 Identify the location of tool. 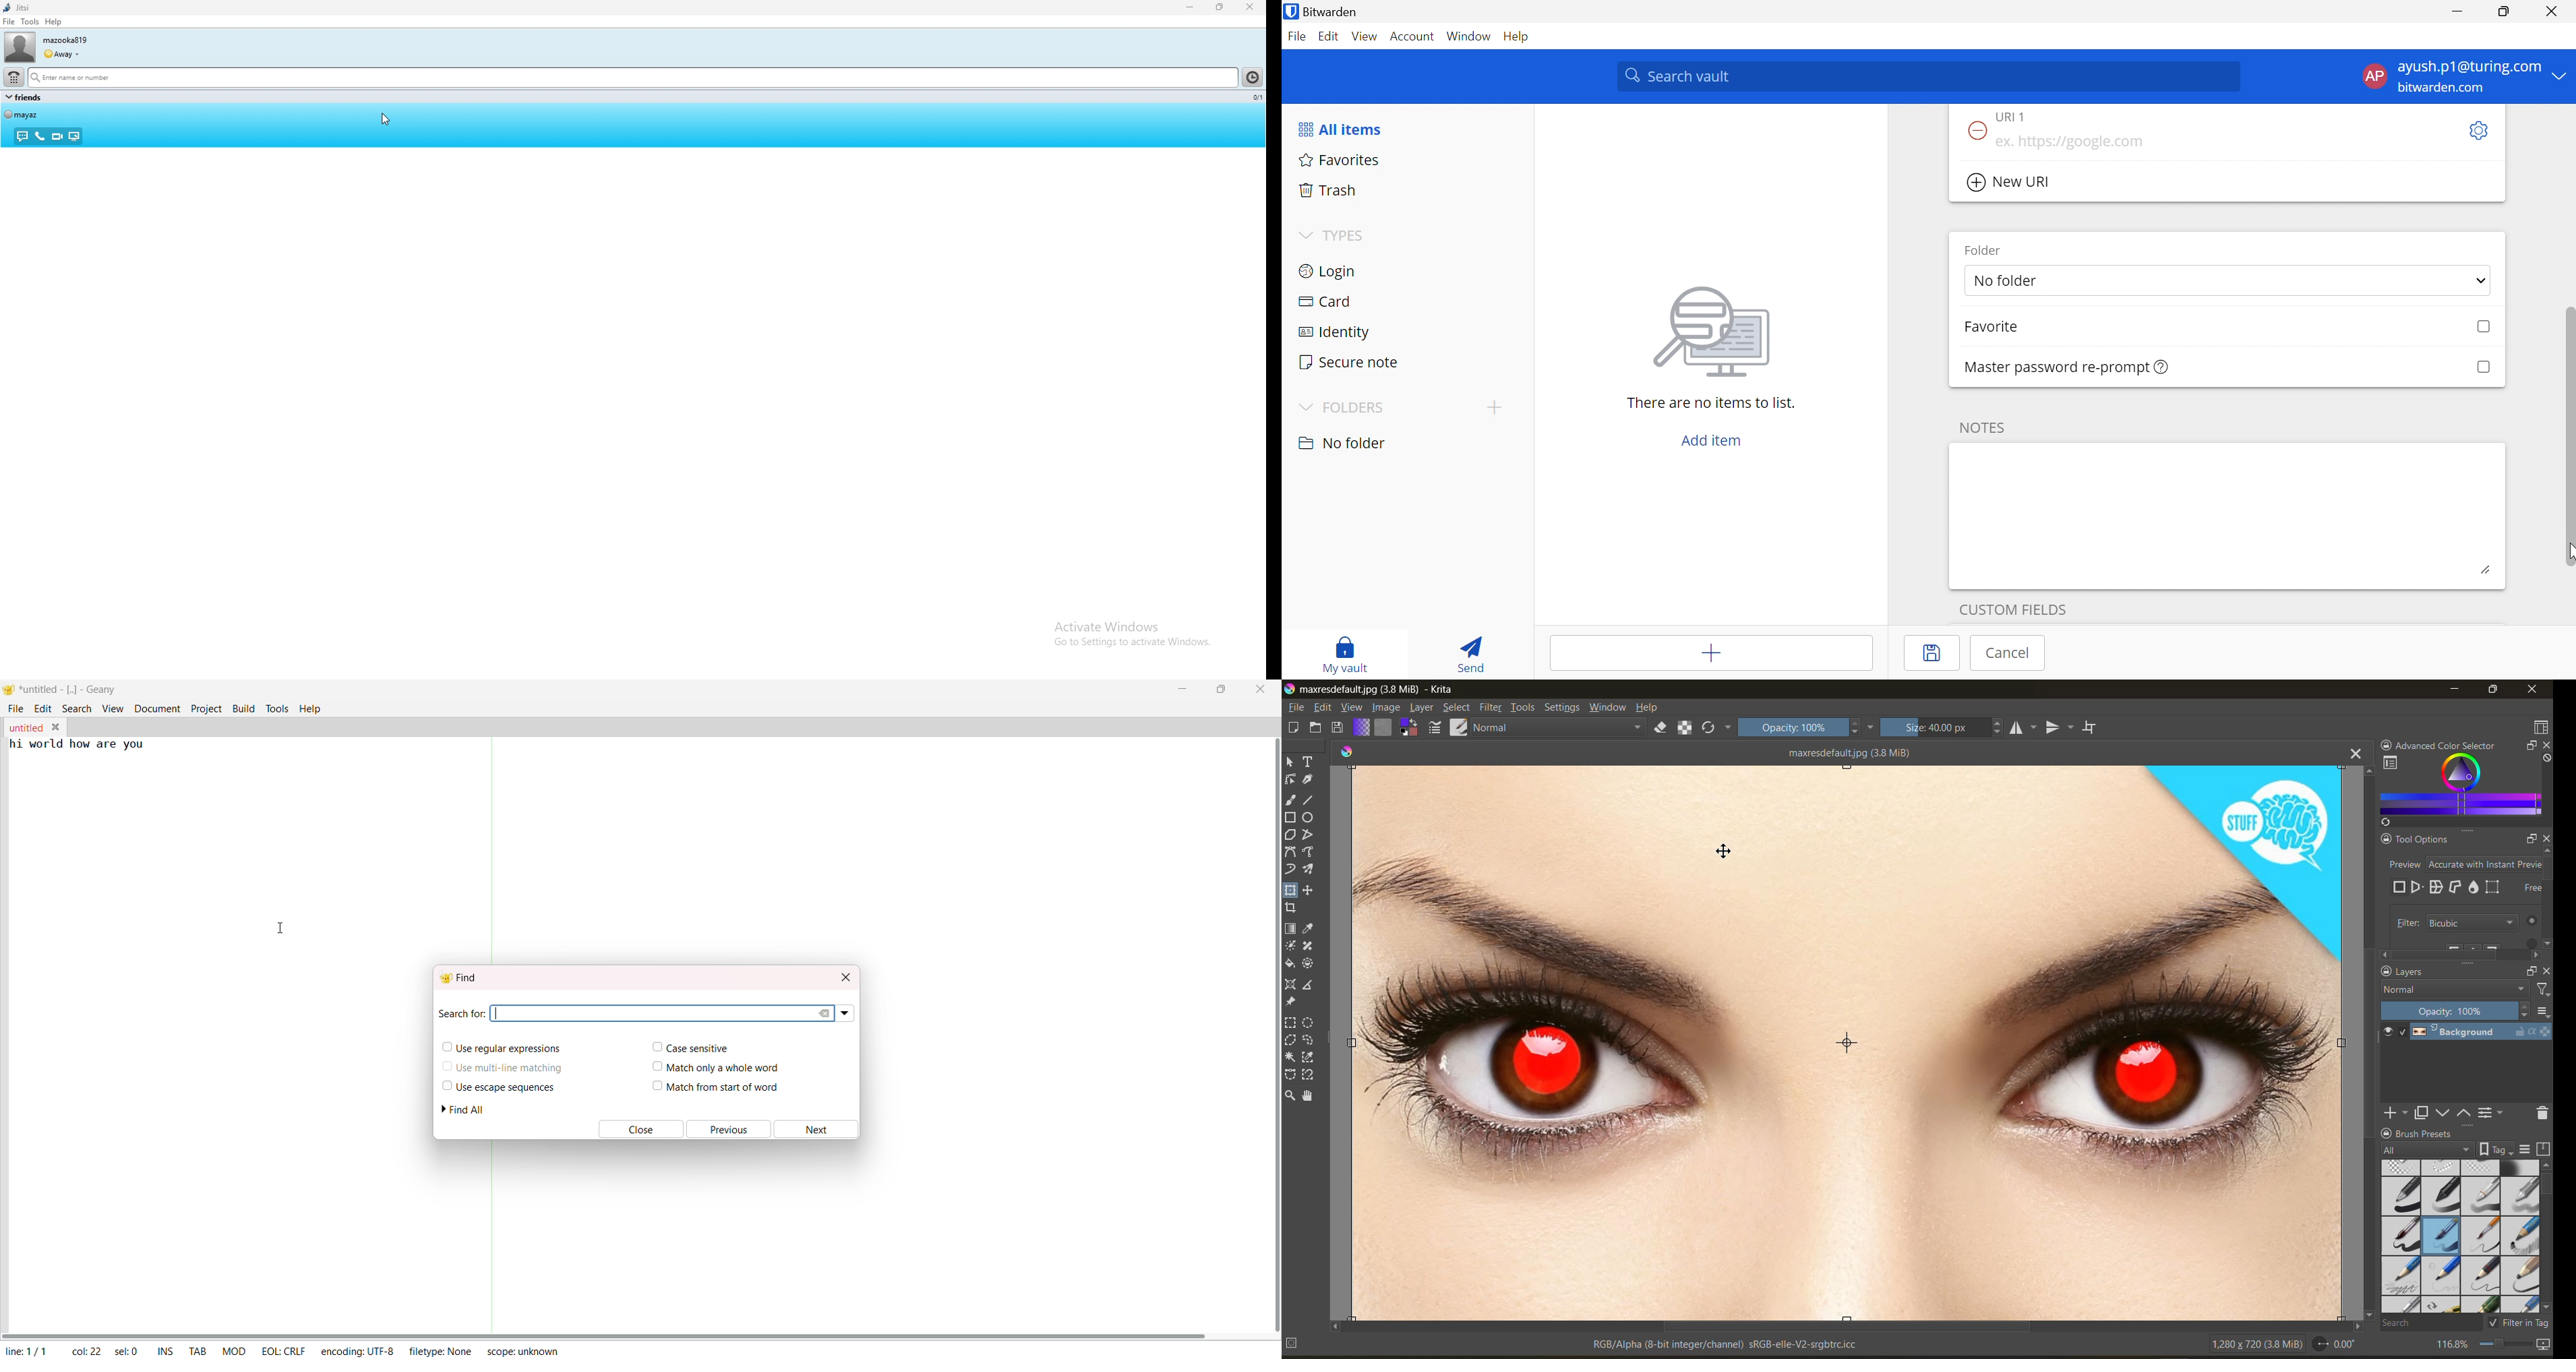
(1308, 780).